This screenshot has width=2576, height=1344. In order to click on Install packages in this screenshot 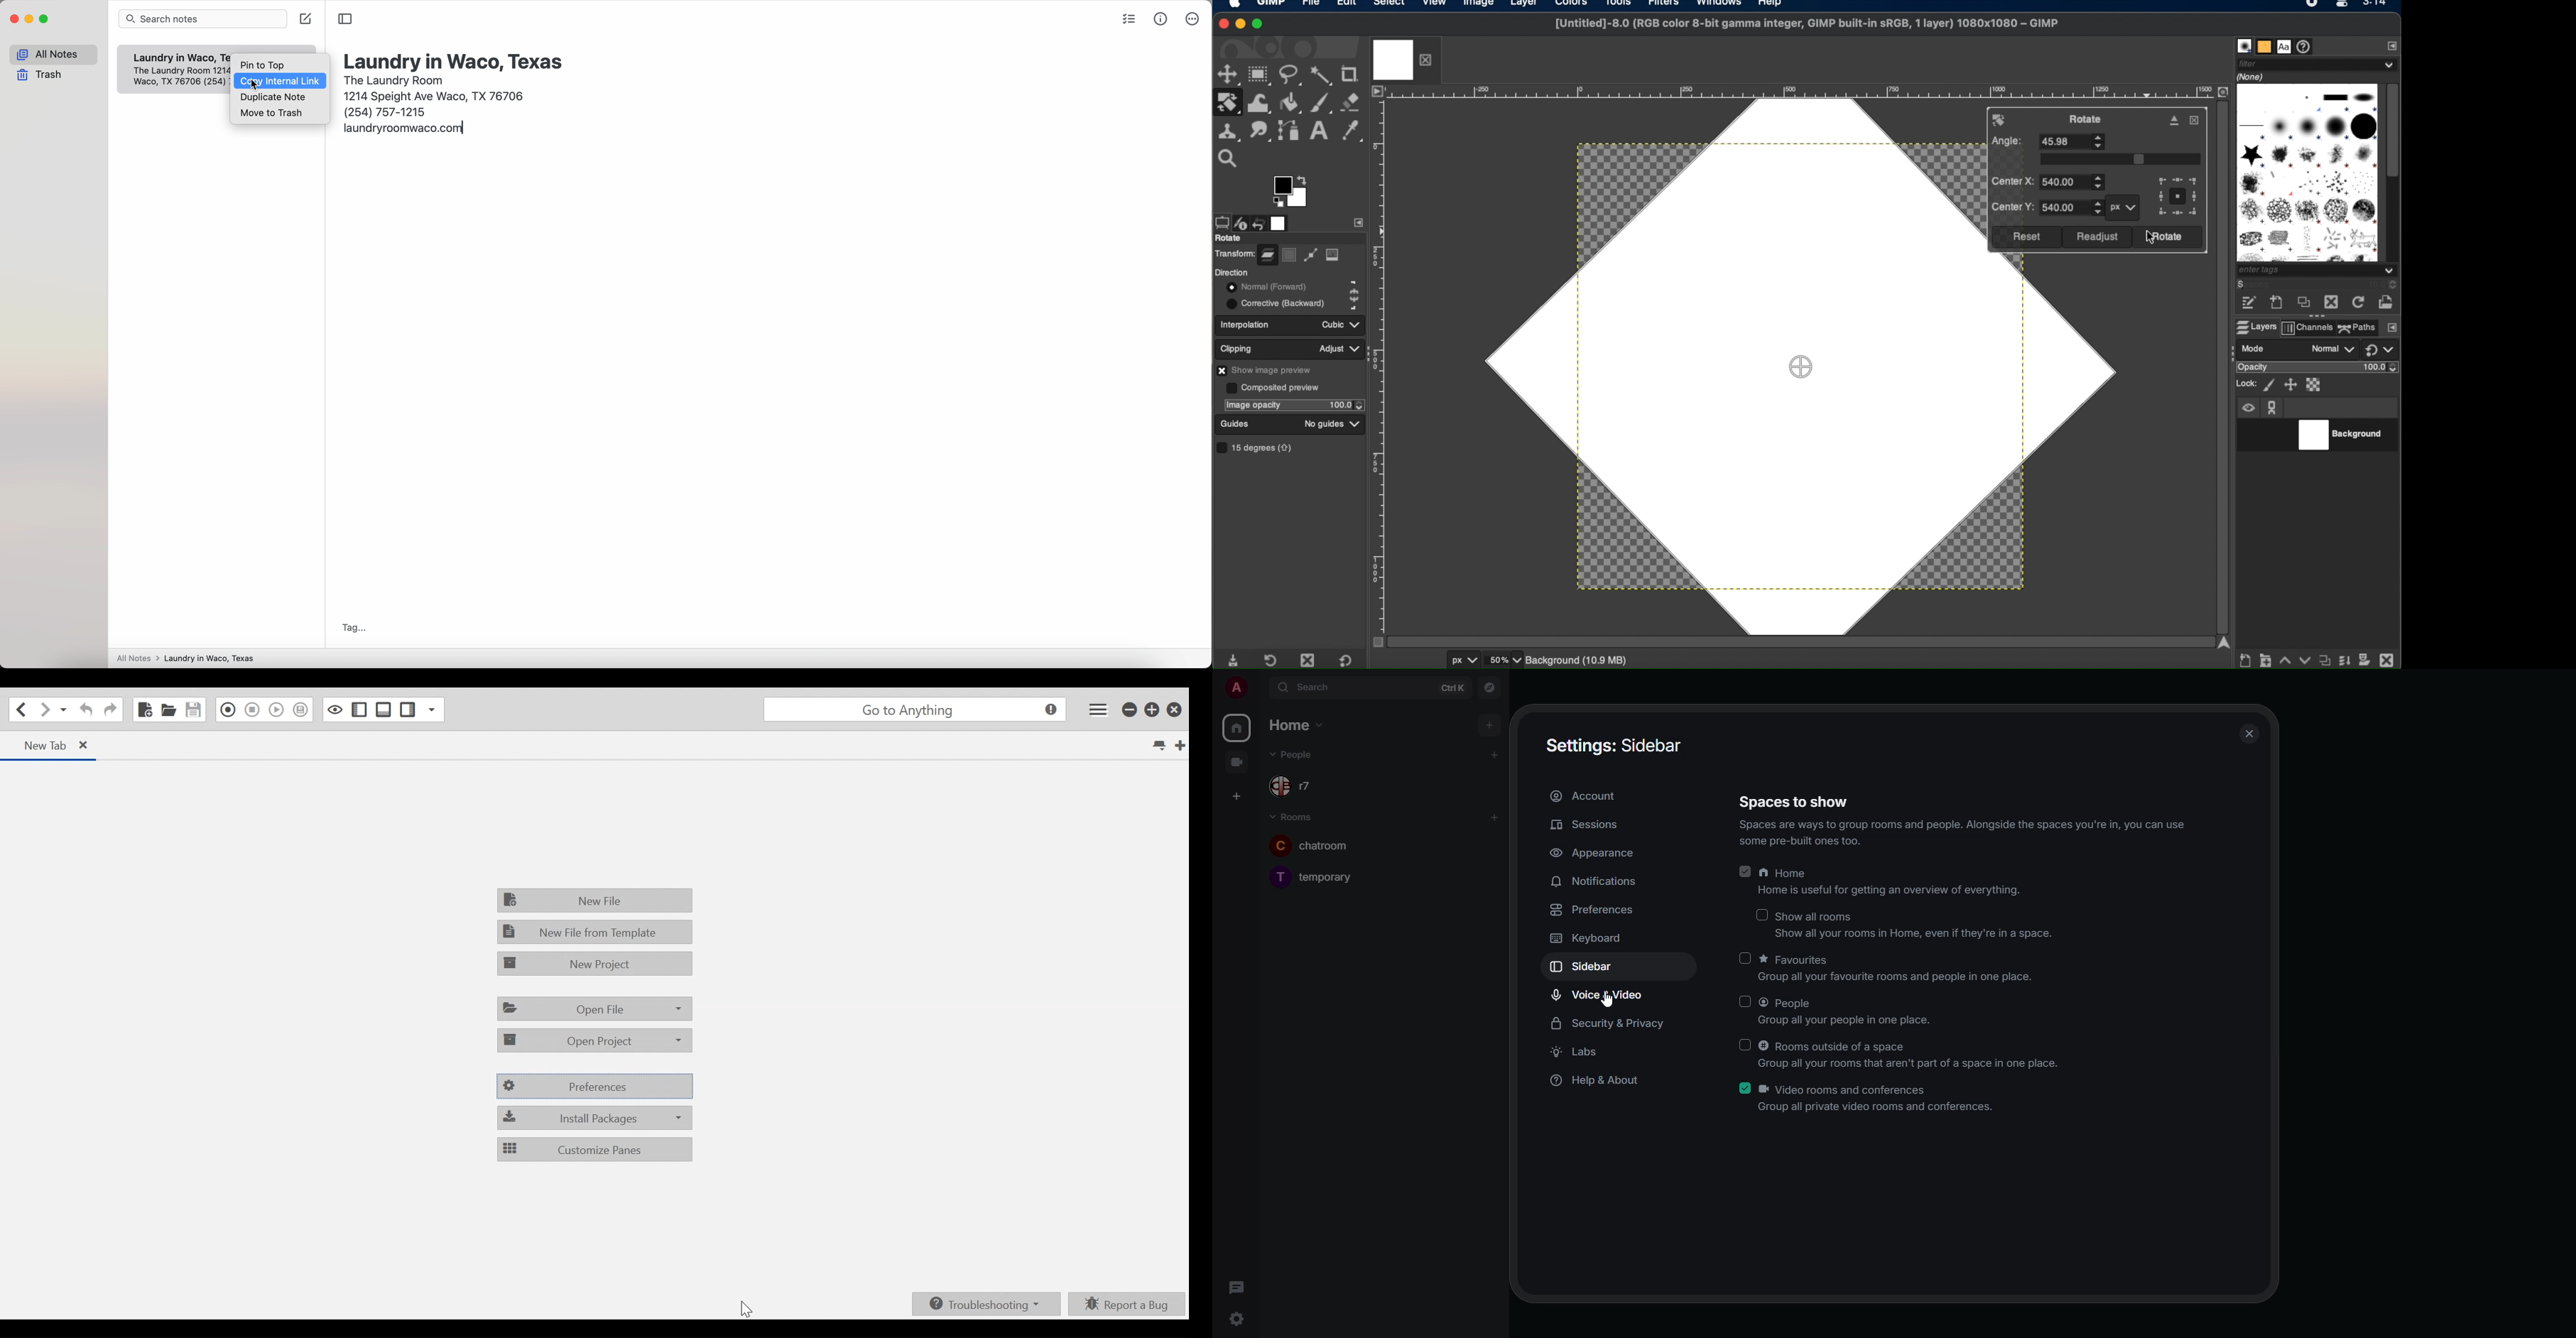, I will do `click(593, 1119)`.